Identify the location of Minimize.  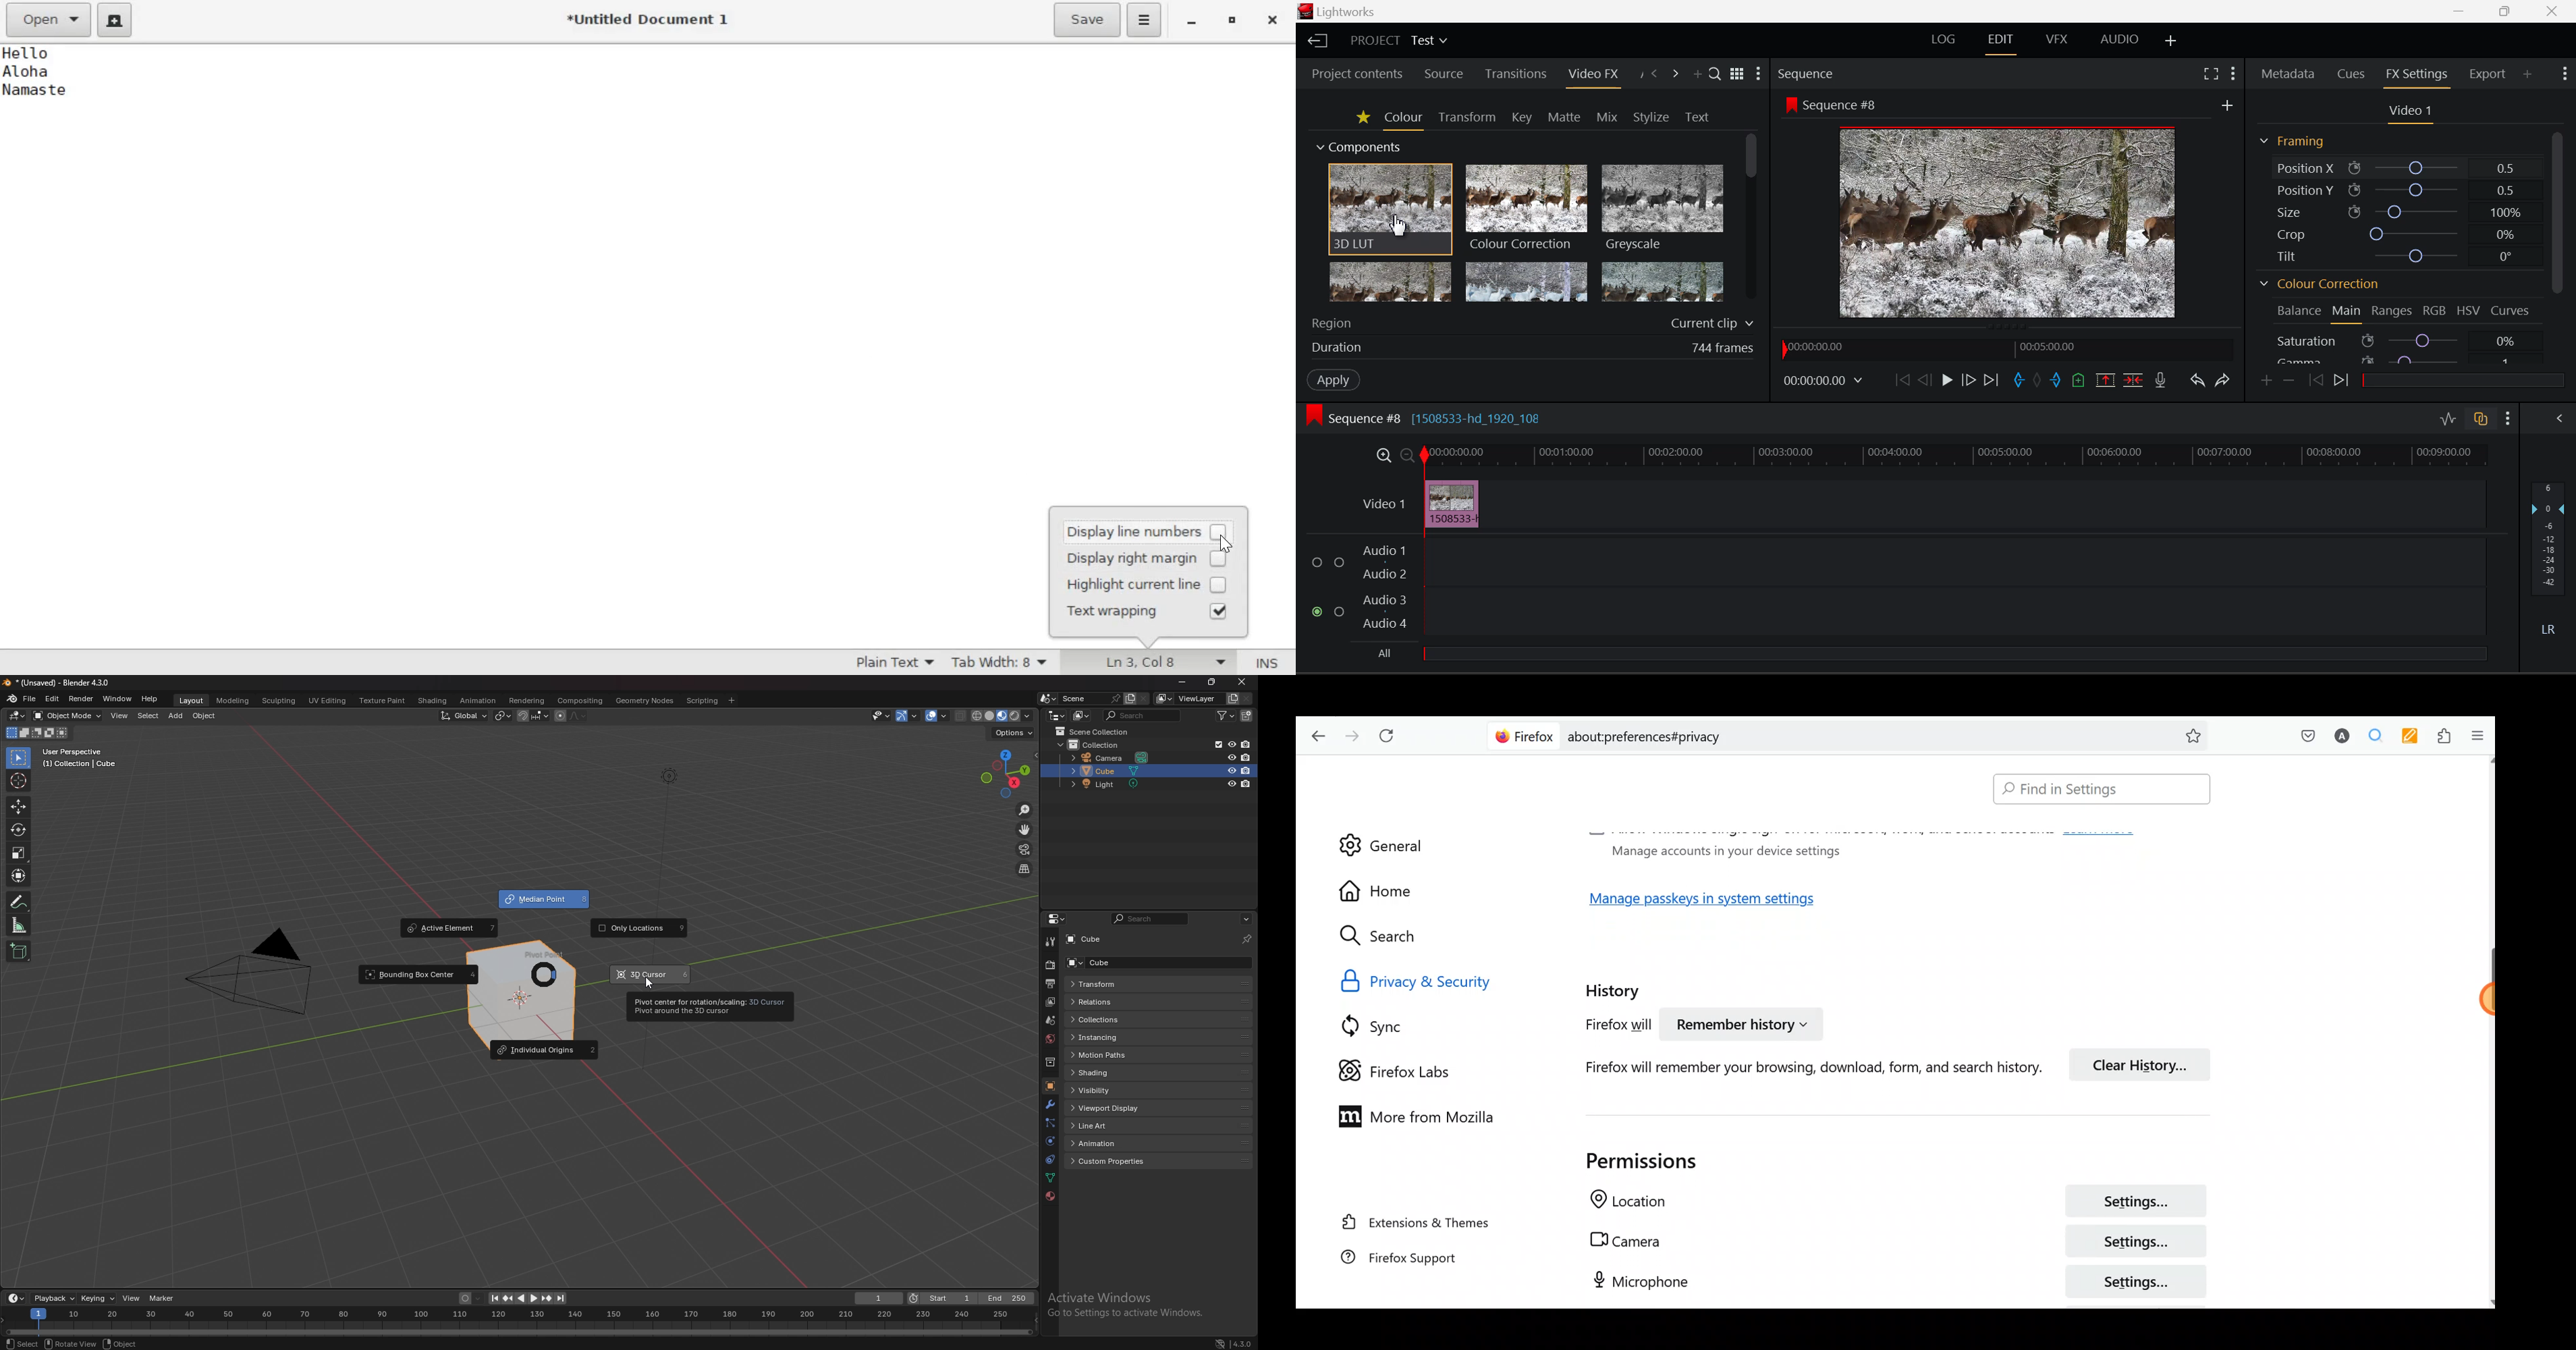
(2507, 11).